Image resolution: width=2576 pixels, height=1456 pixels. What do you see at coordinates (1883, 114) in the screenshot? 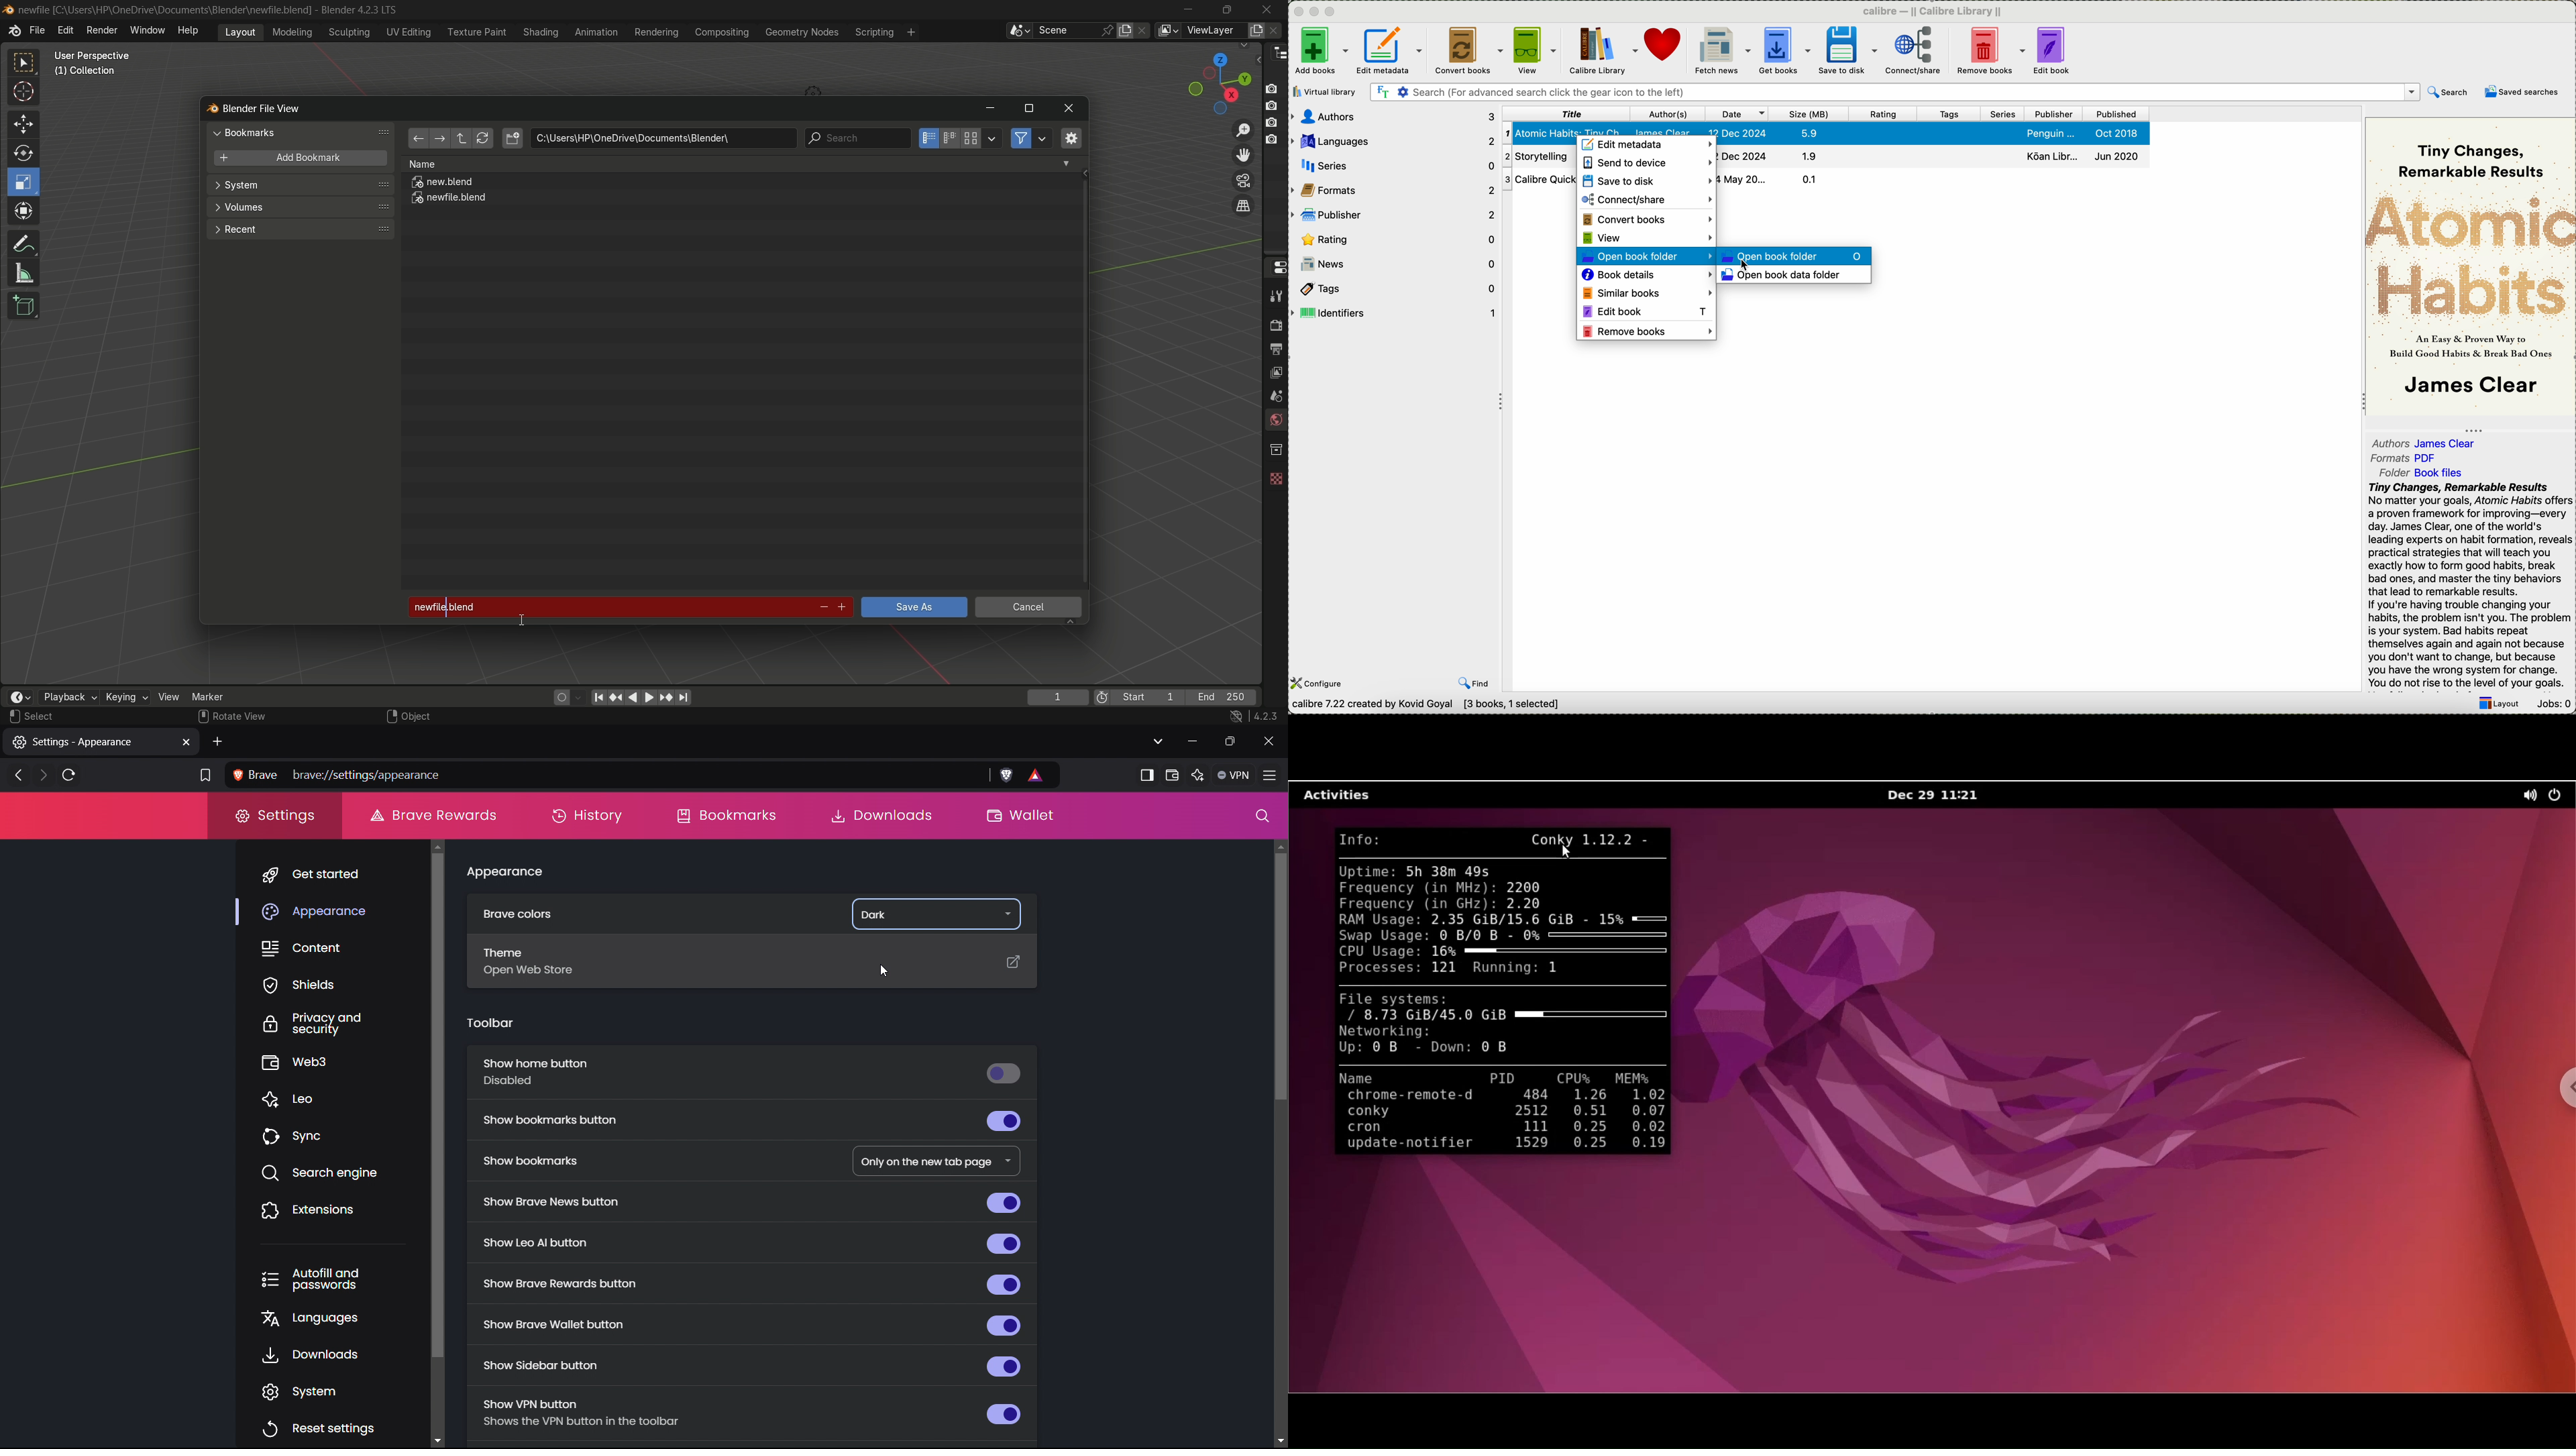
I see `rating` at bounding box center [1883, 114].